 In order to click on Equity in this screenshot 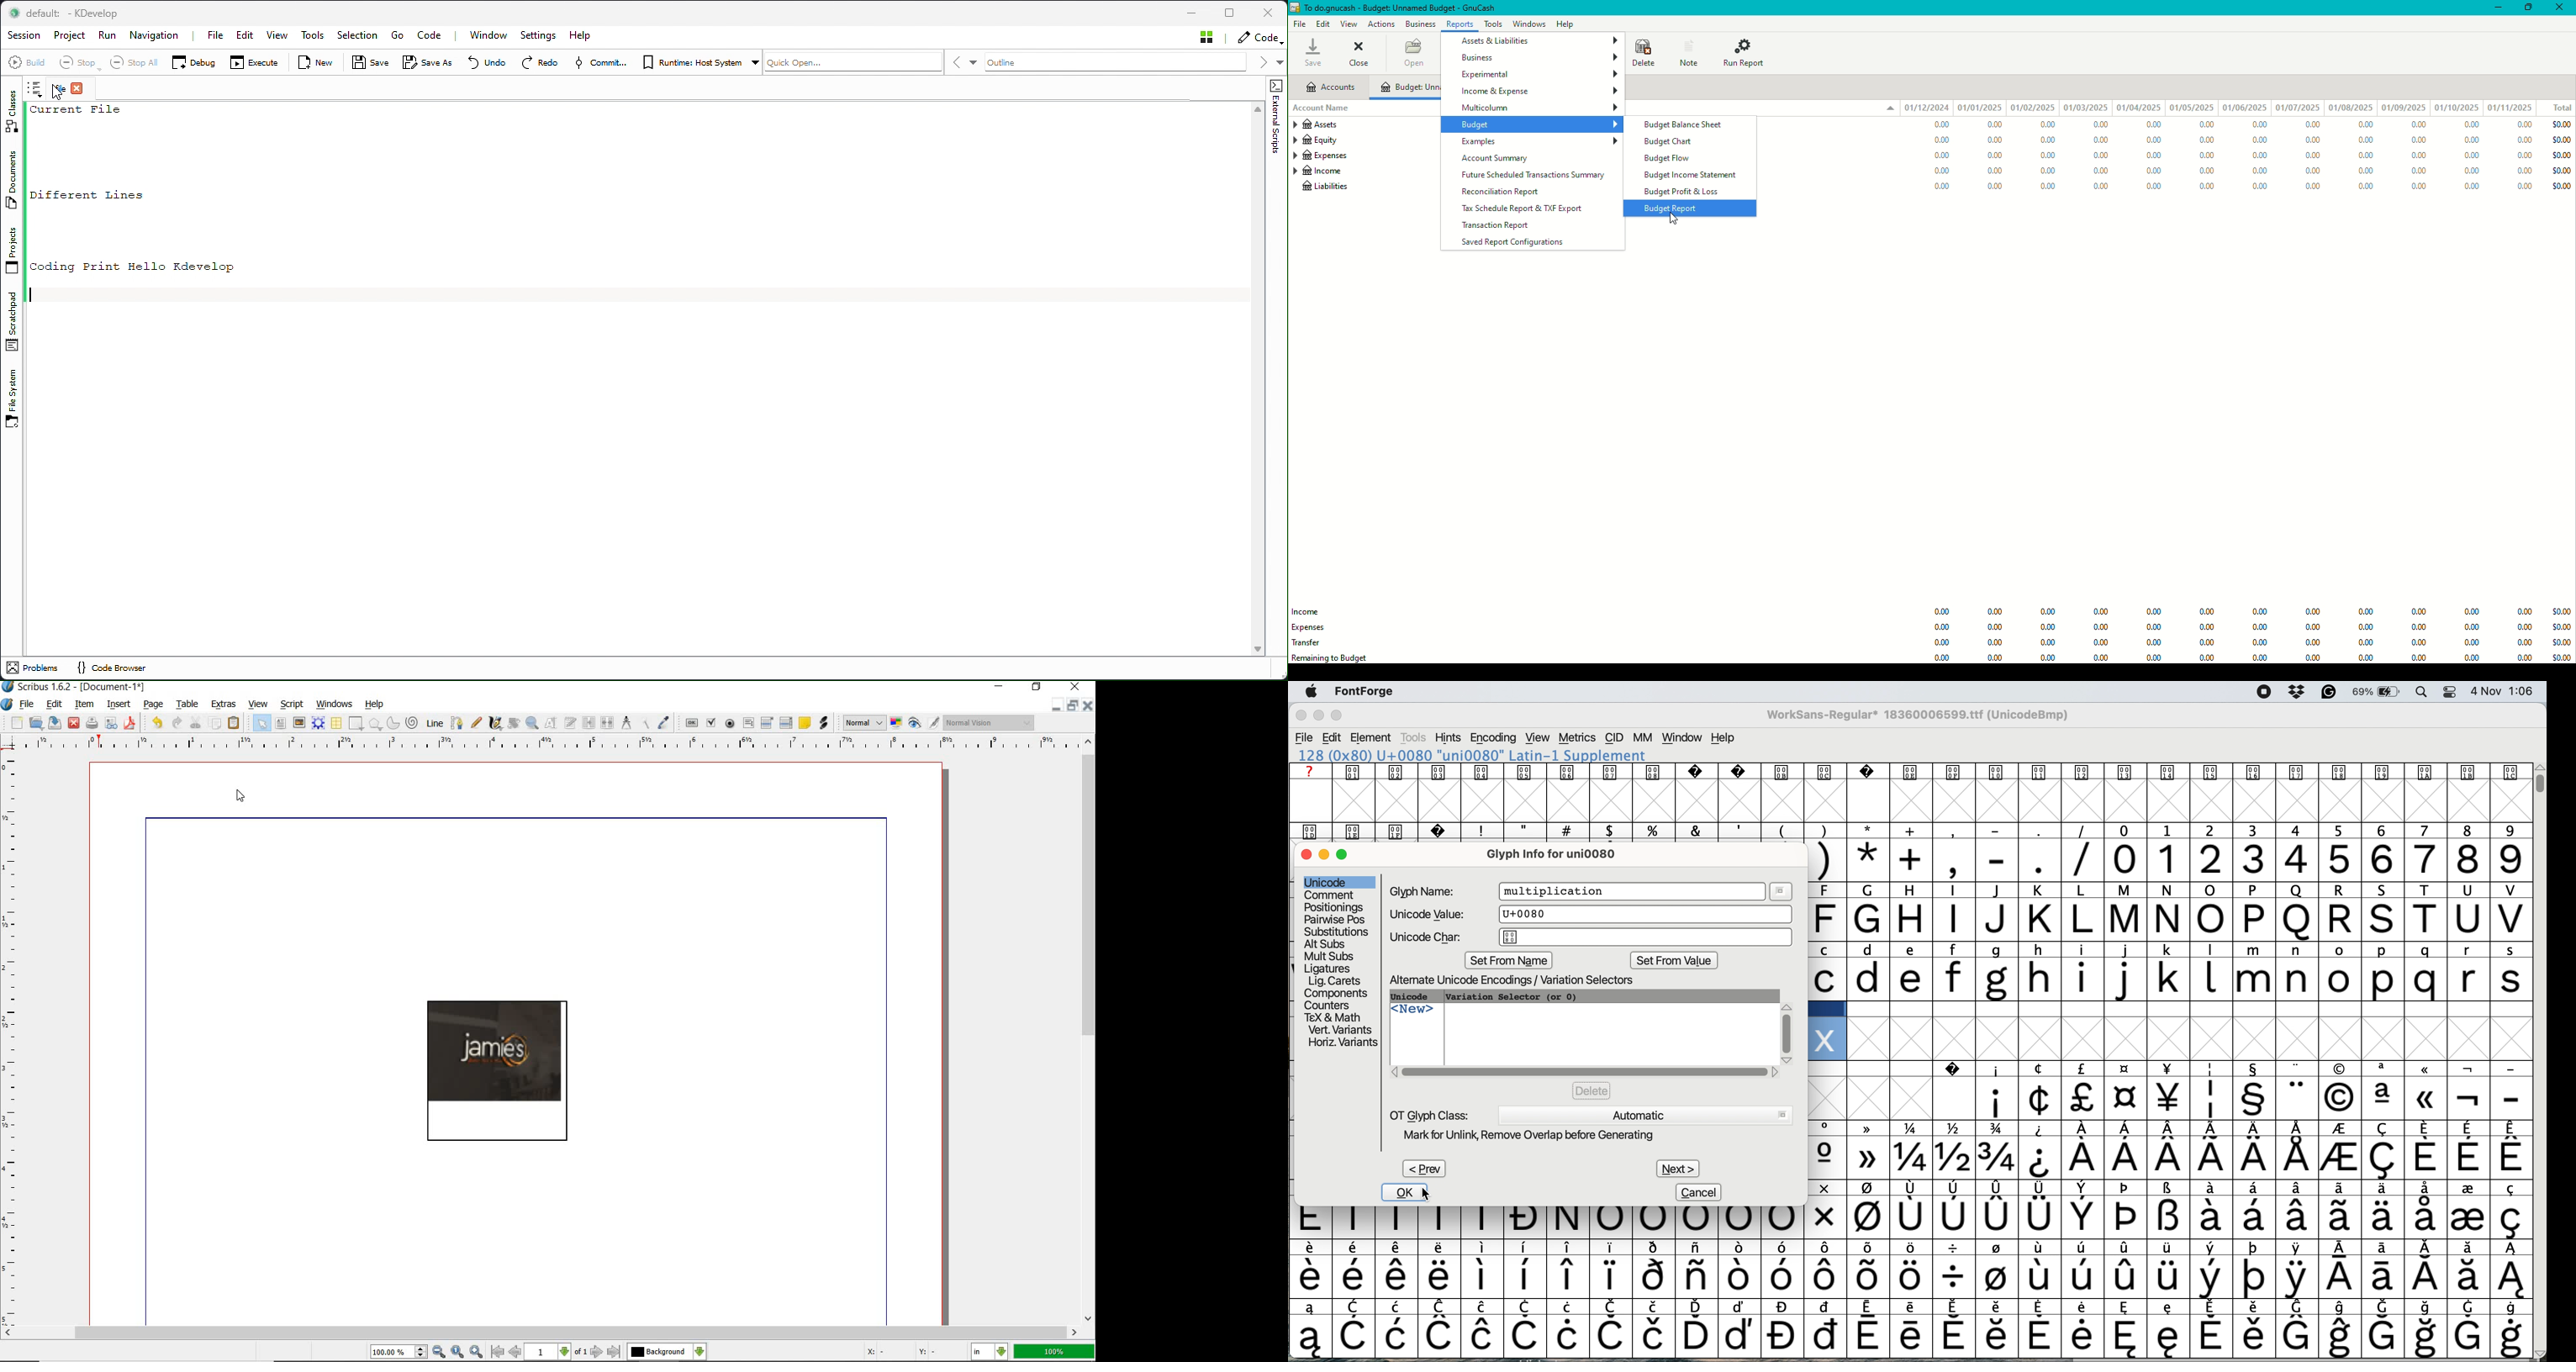, I will do `click(1319, 142)`.